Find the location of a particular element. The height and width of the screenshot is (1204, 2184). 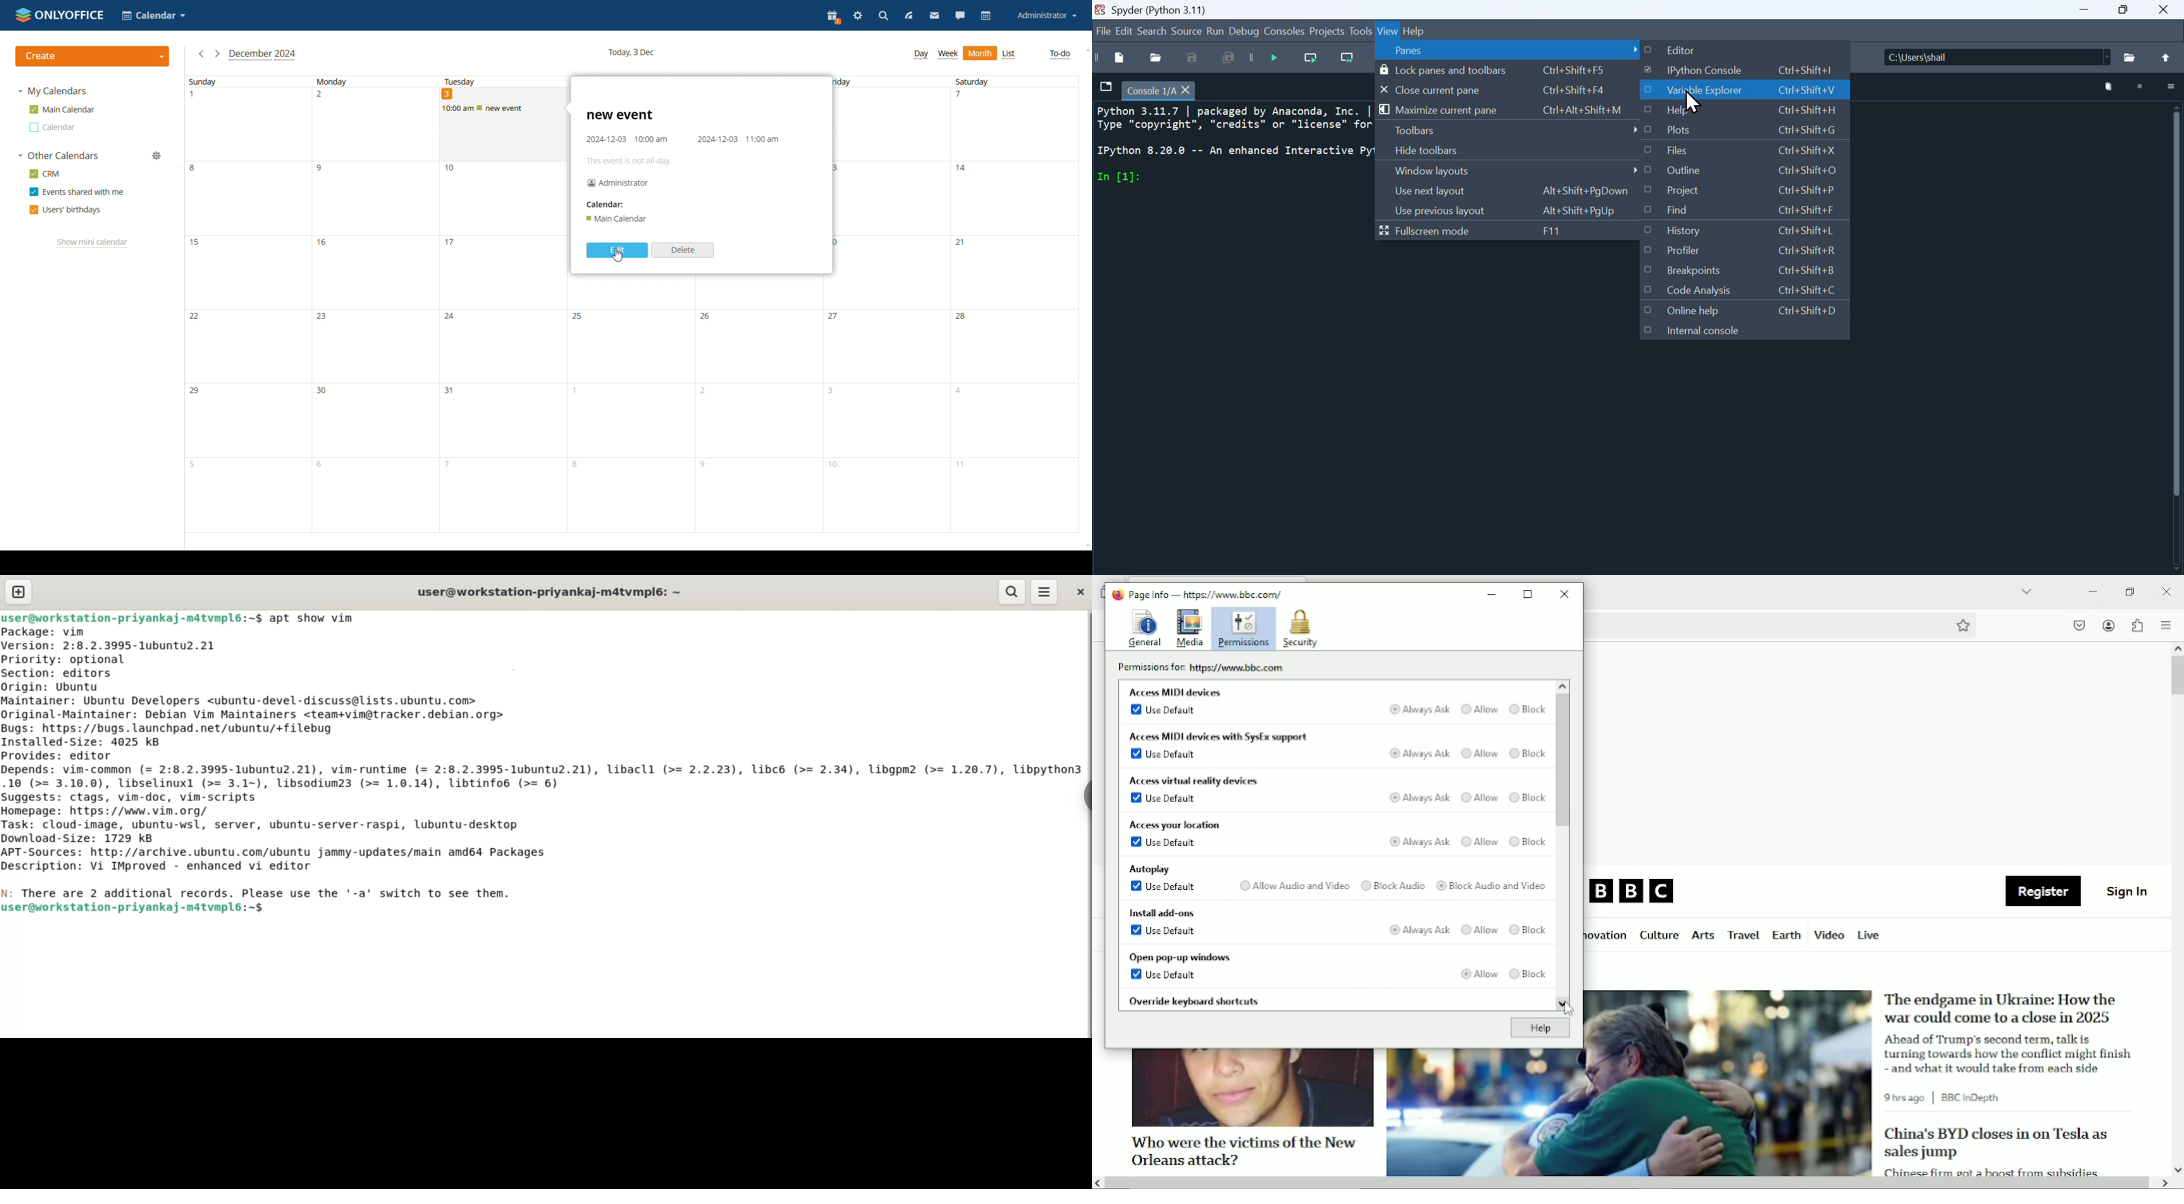

8 is located at coordinates (249, 198).